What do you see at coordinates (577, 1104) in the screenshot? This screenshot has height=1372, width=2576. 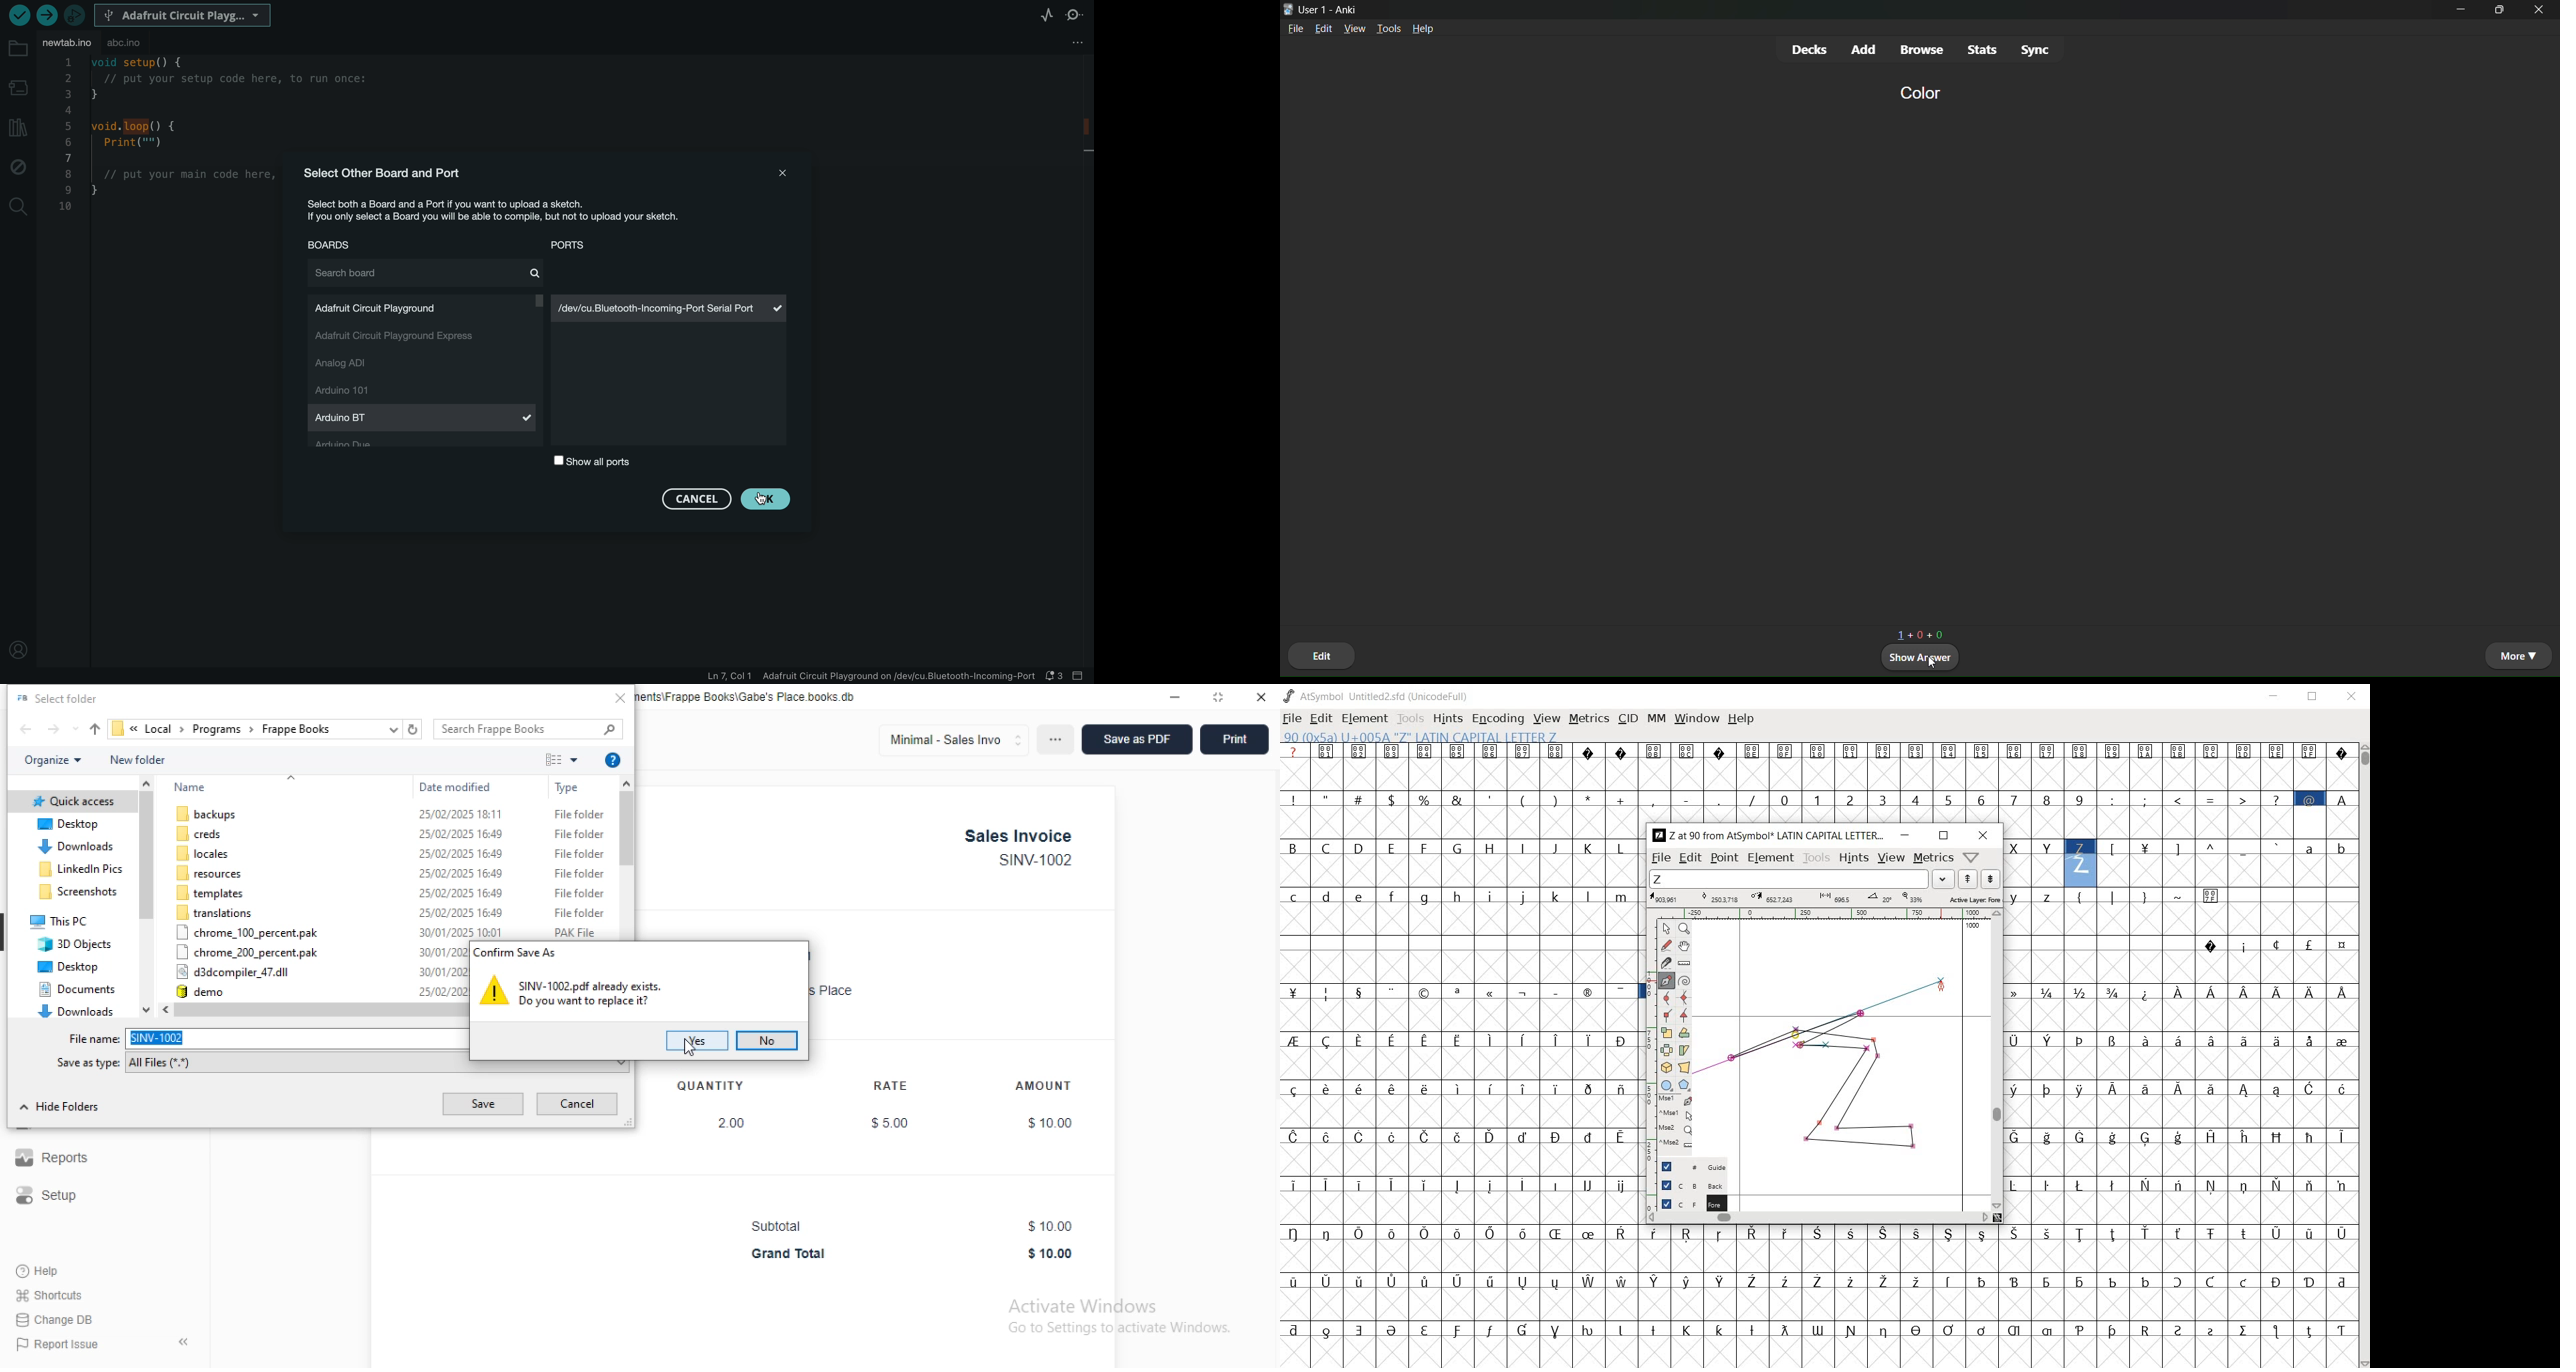 I see `cancel` at bounding box center [577, 1104].